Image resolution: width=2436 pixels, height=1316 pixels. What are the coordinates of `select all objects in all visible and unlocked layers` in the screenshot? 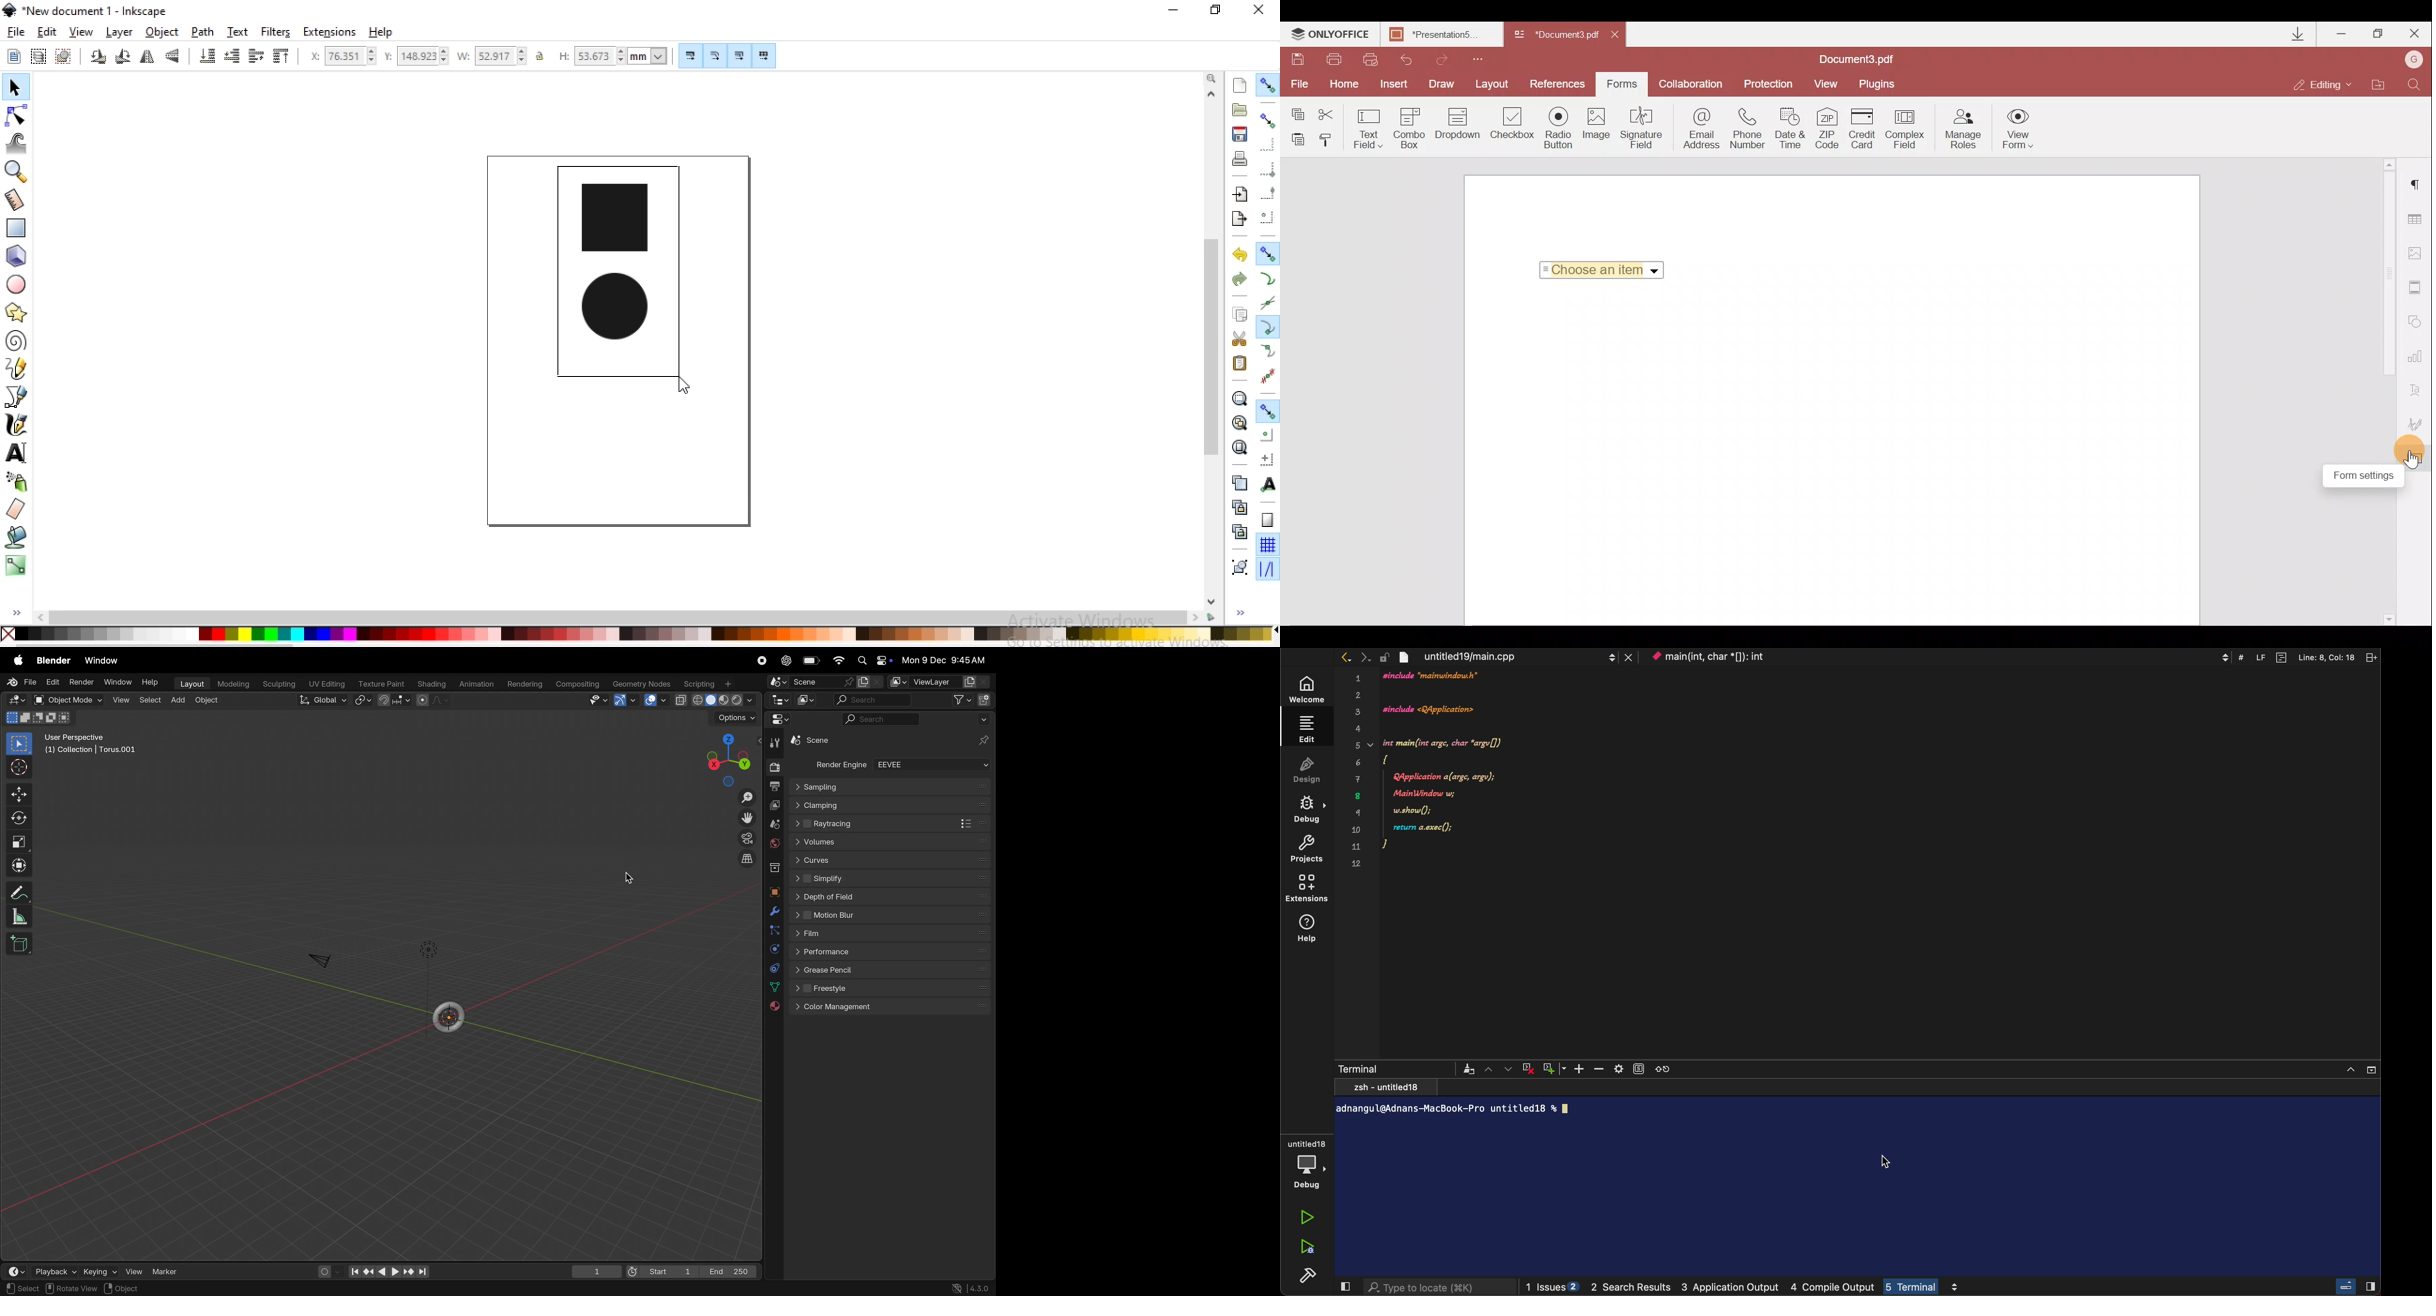 It's located at (37, 56).